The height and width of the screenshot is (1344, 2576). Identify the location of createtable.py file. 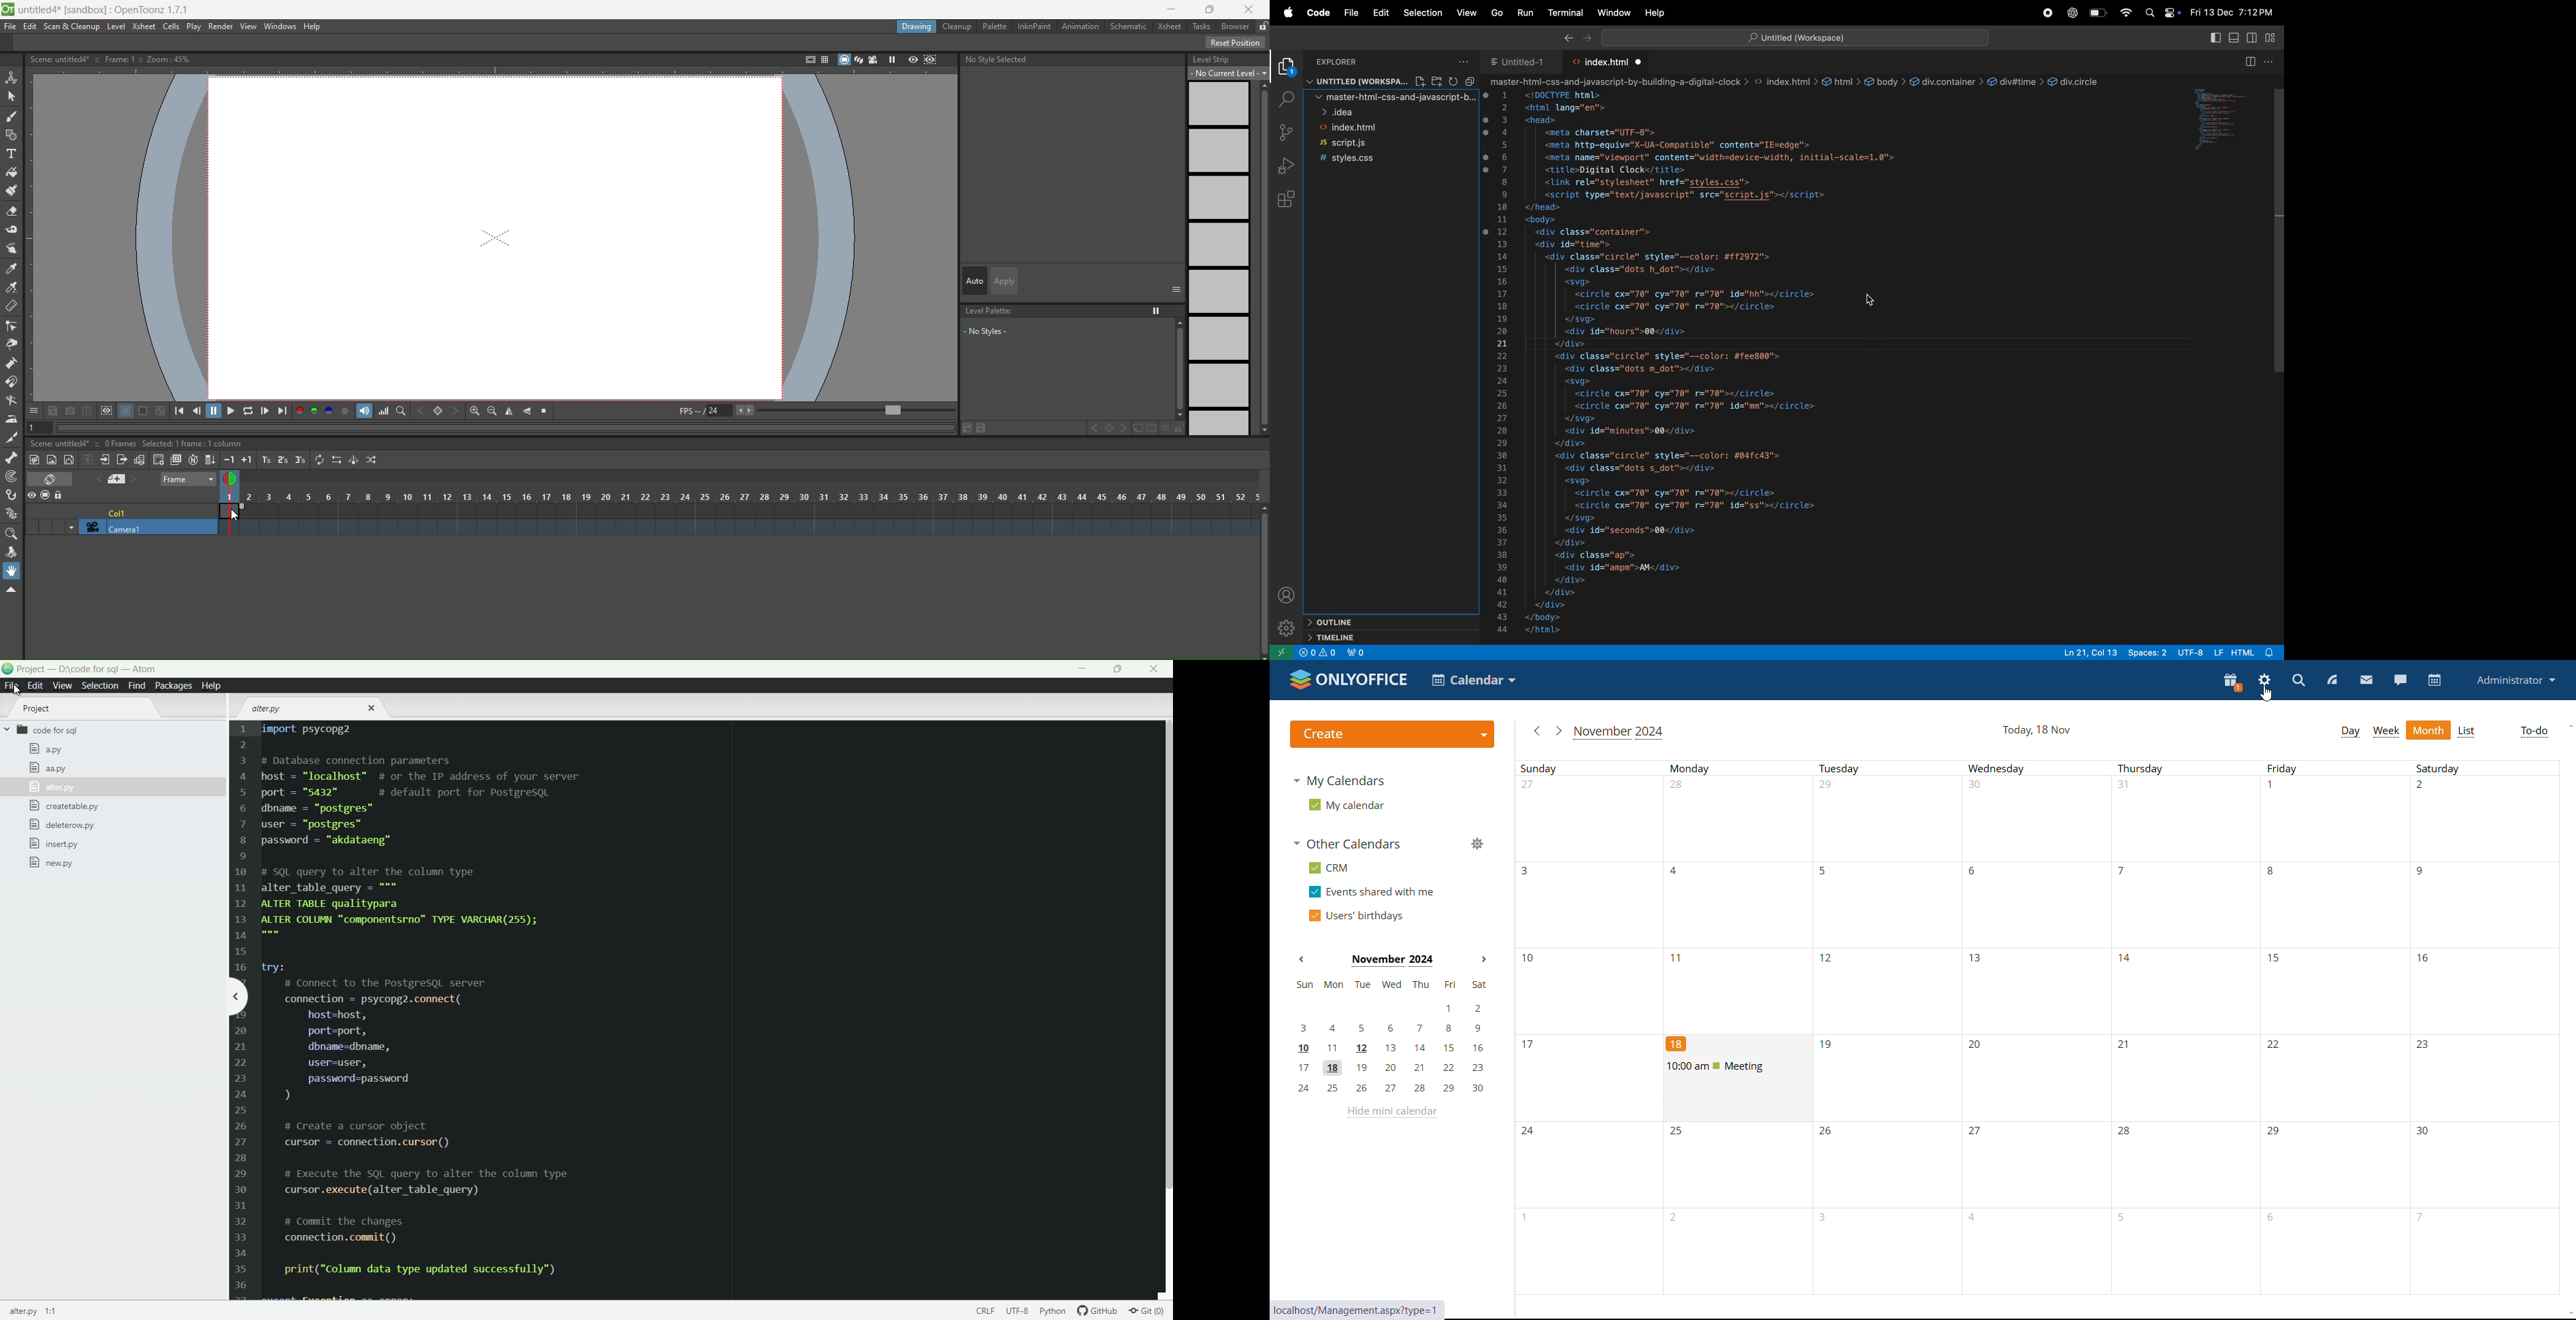
(62, 805).